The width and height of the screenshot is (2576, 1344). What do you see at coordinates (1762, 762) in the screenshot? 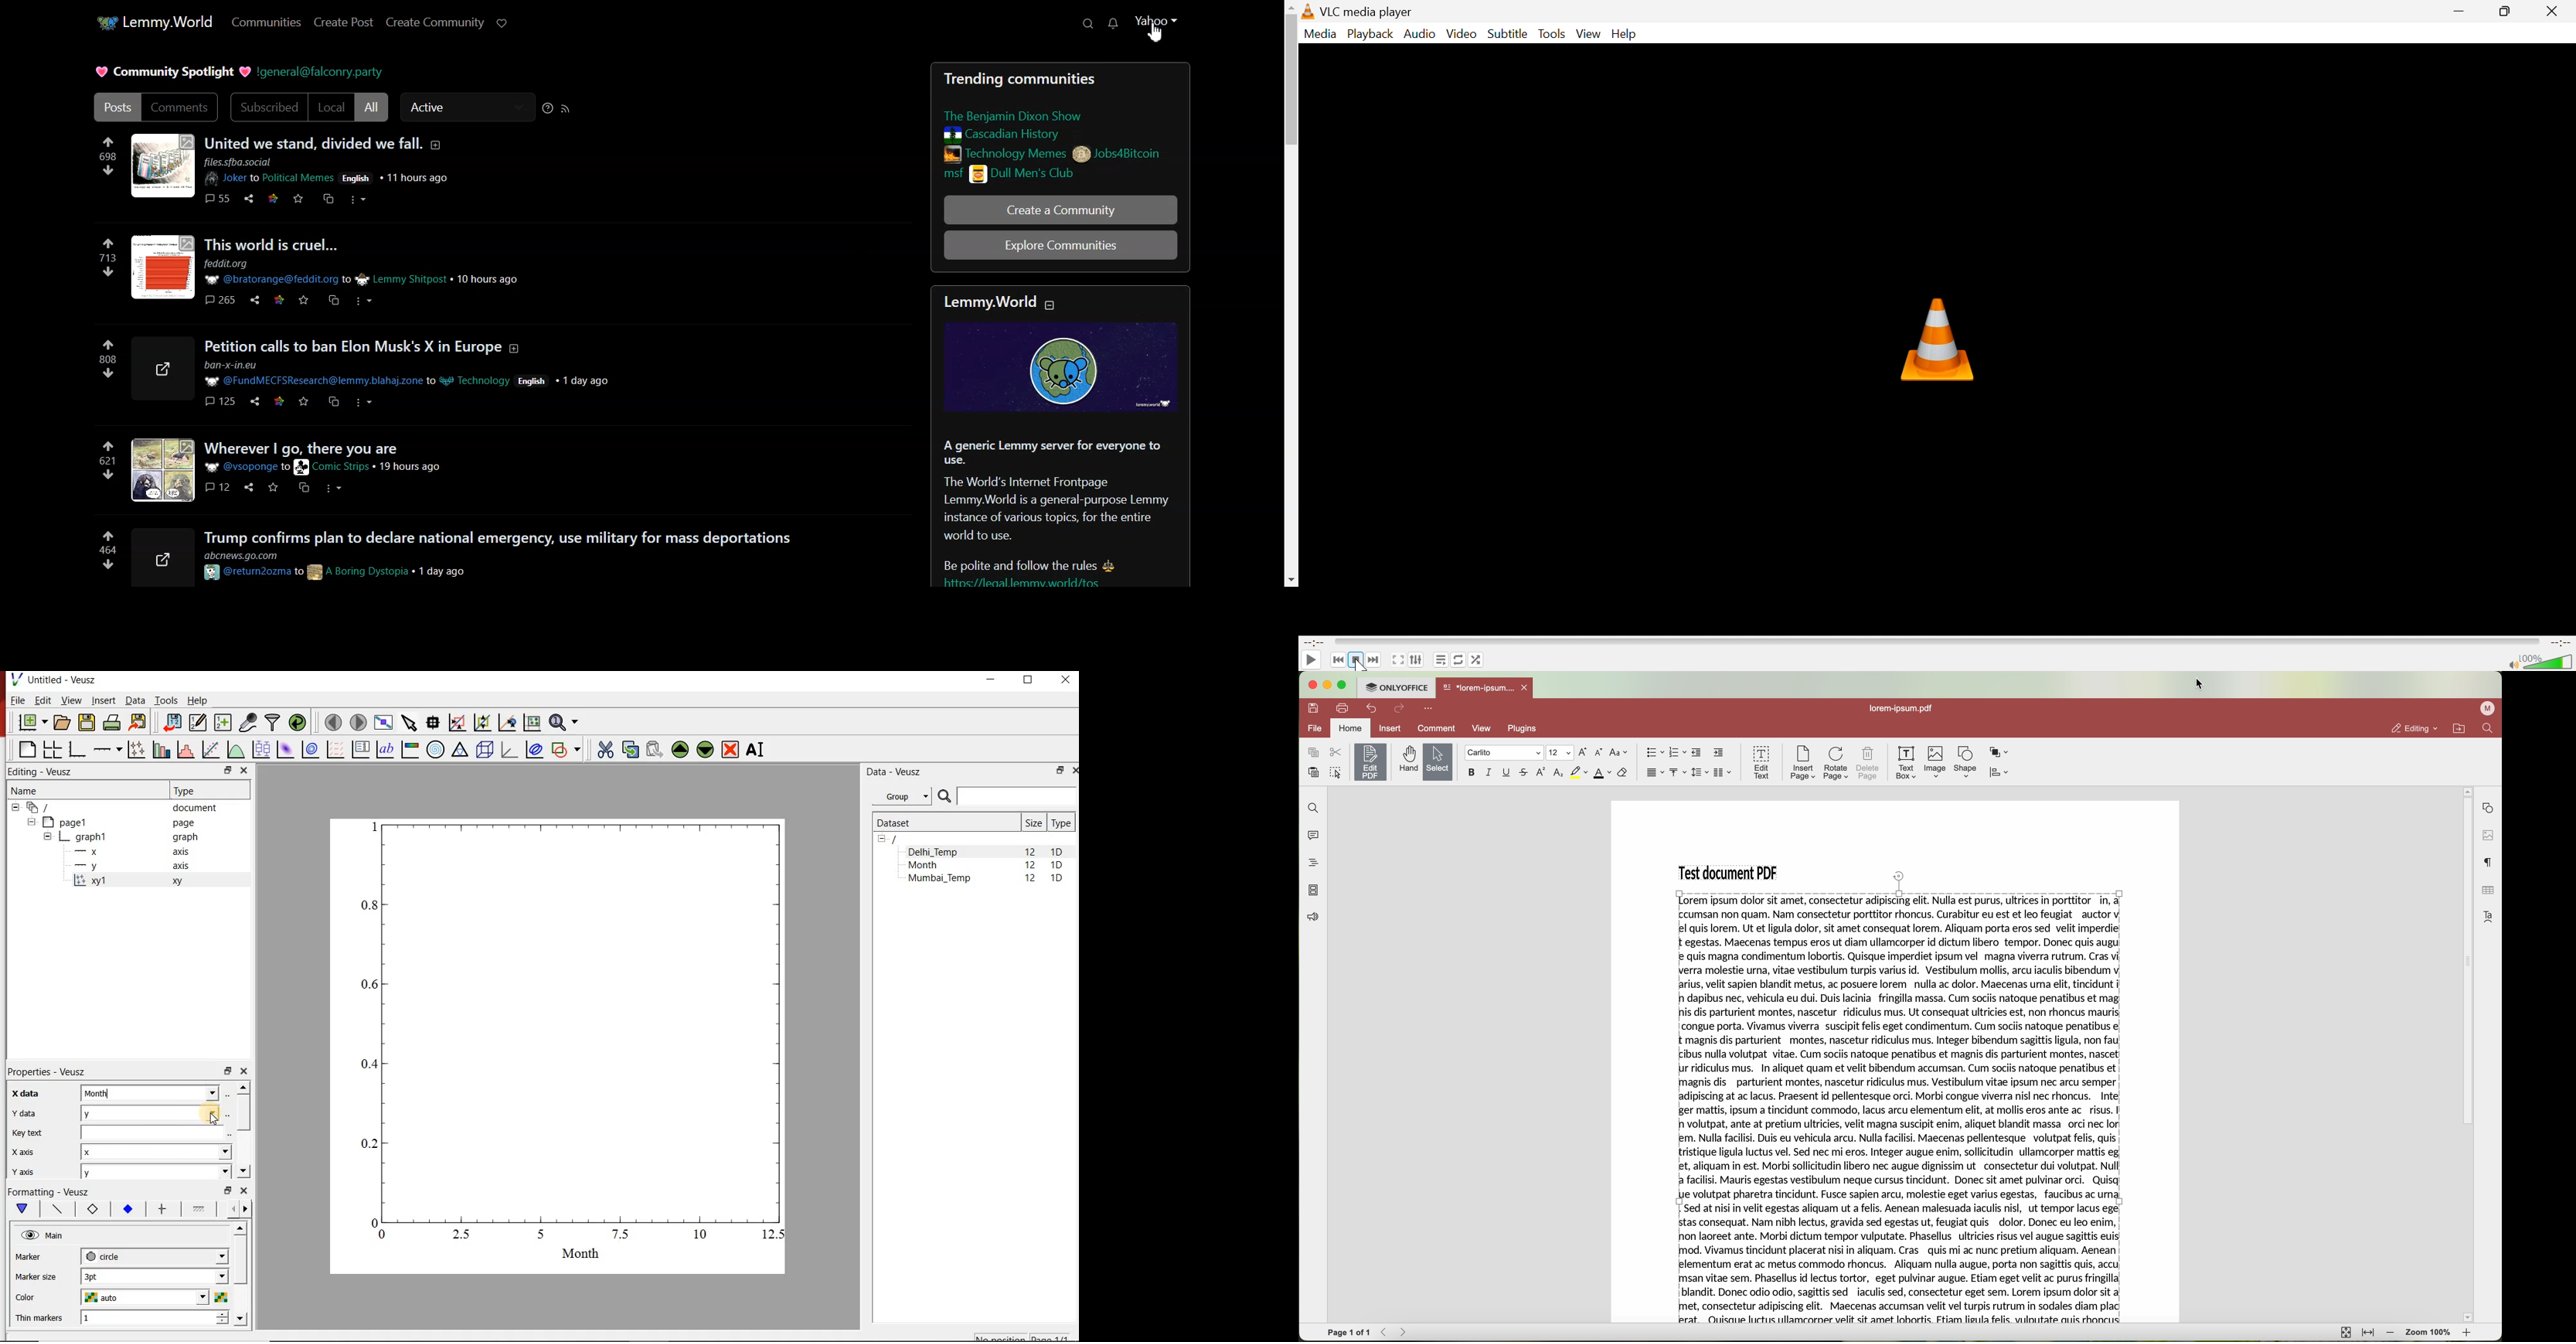
I see `edit text` at bounding box center [1762, 762].